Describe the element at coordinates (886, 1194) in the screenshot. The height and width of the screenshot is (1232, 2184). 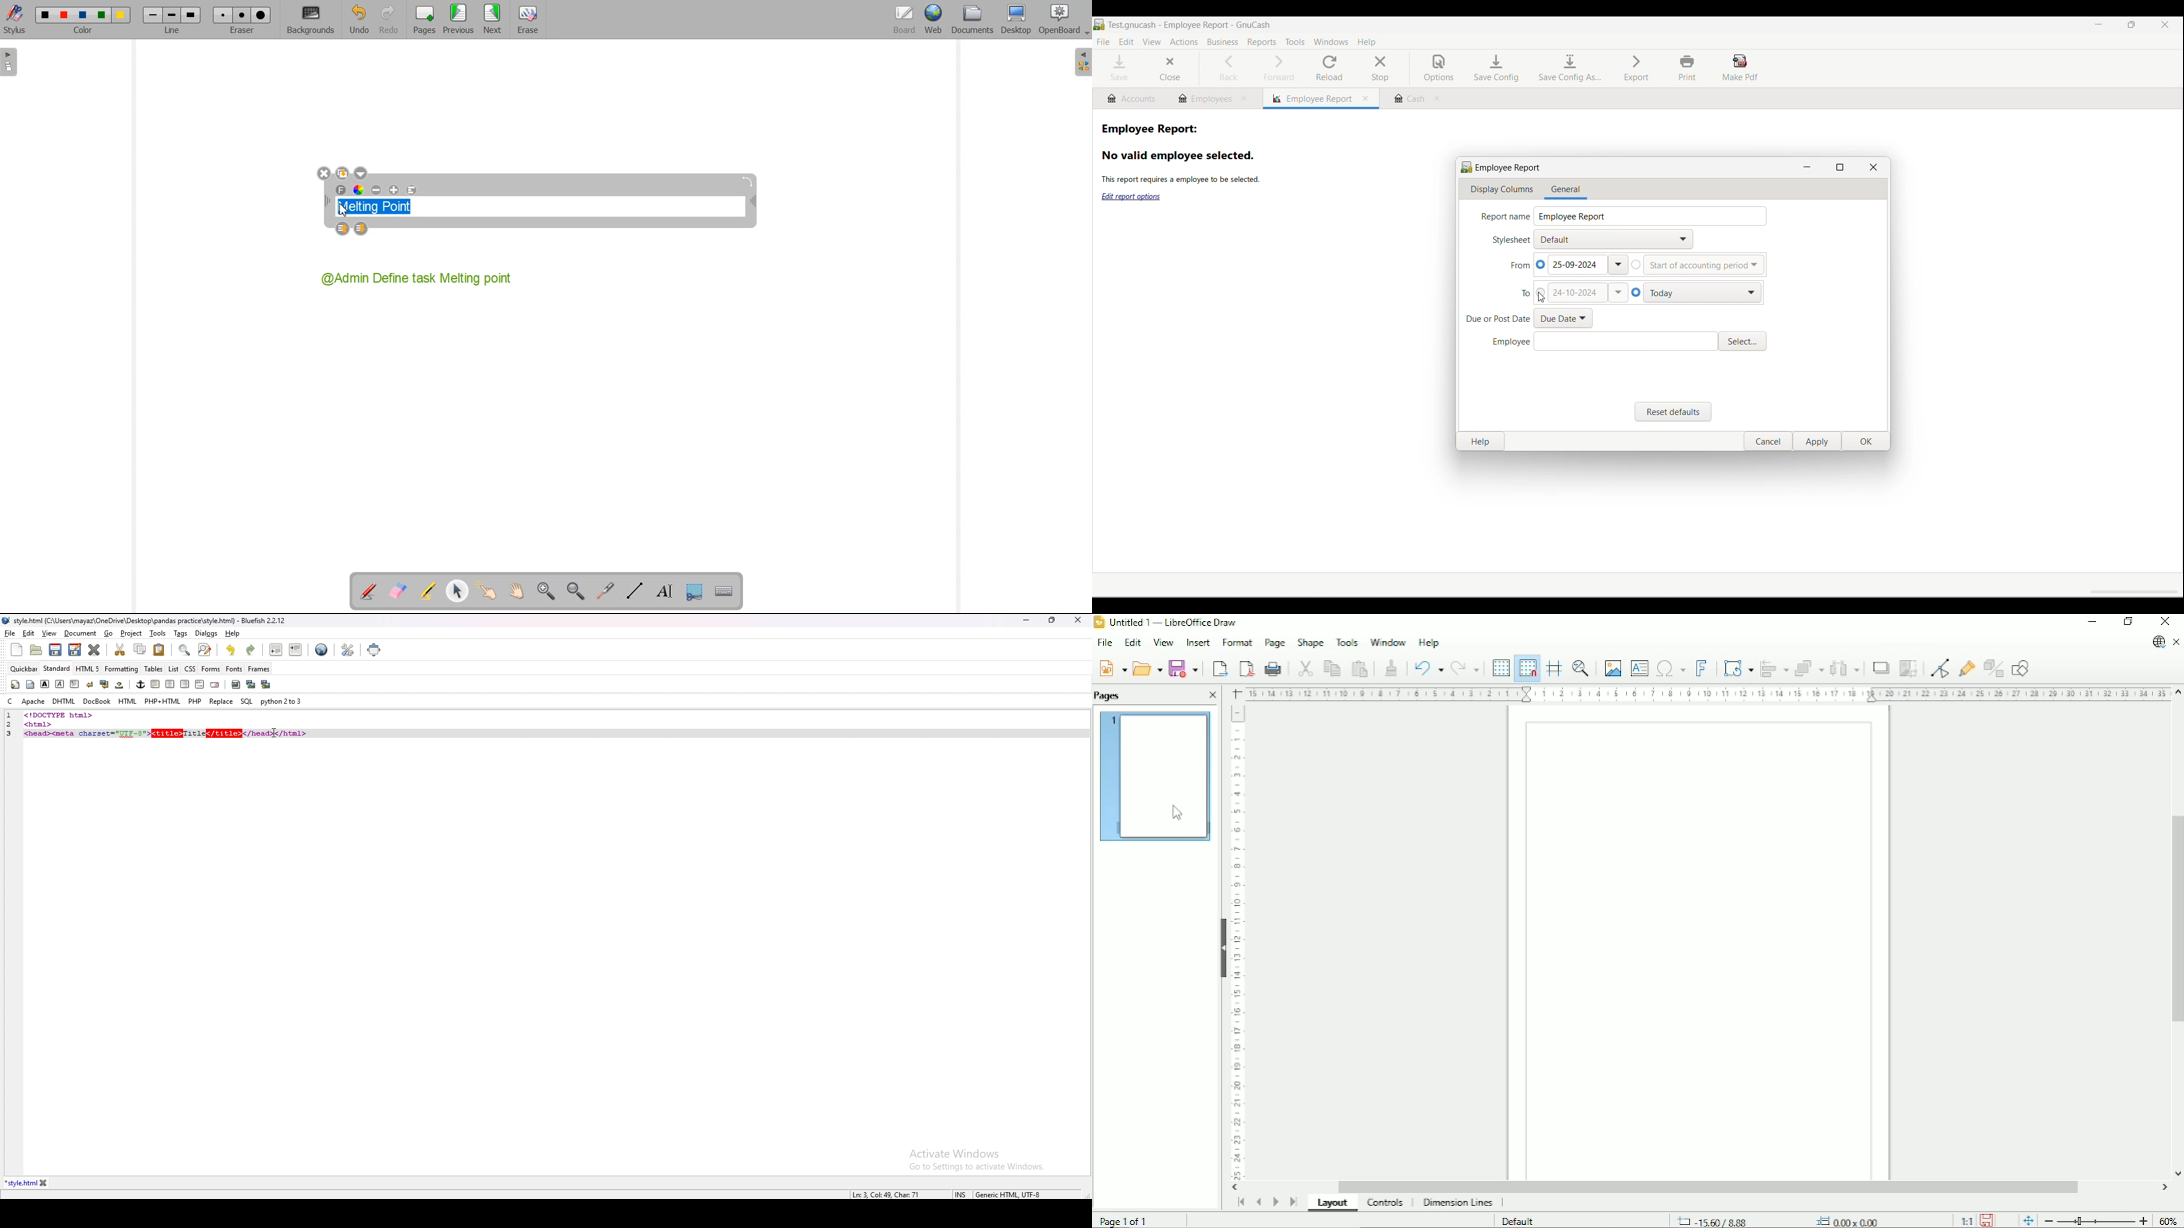
I see `line info` at that location.